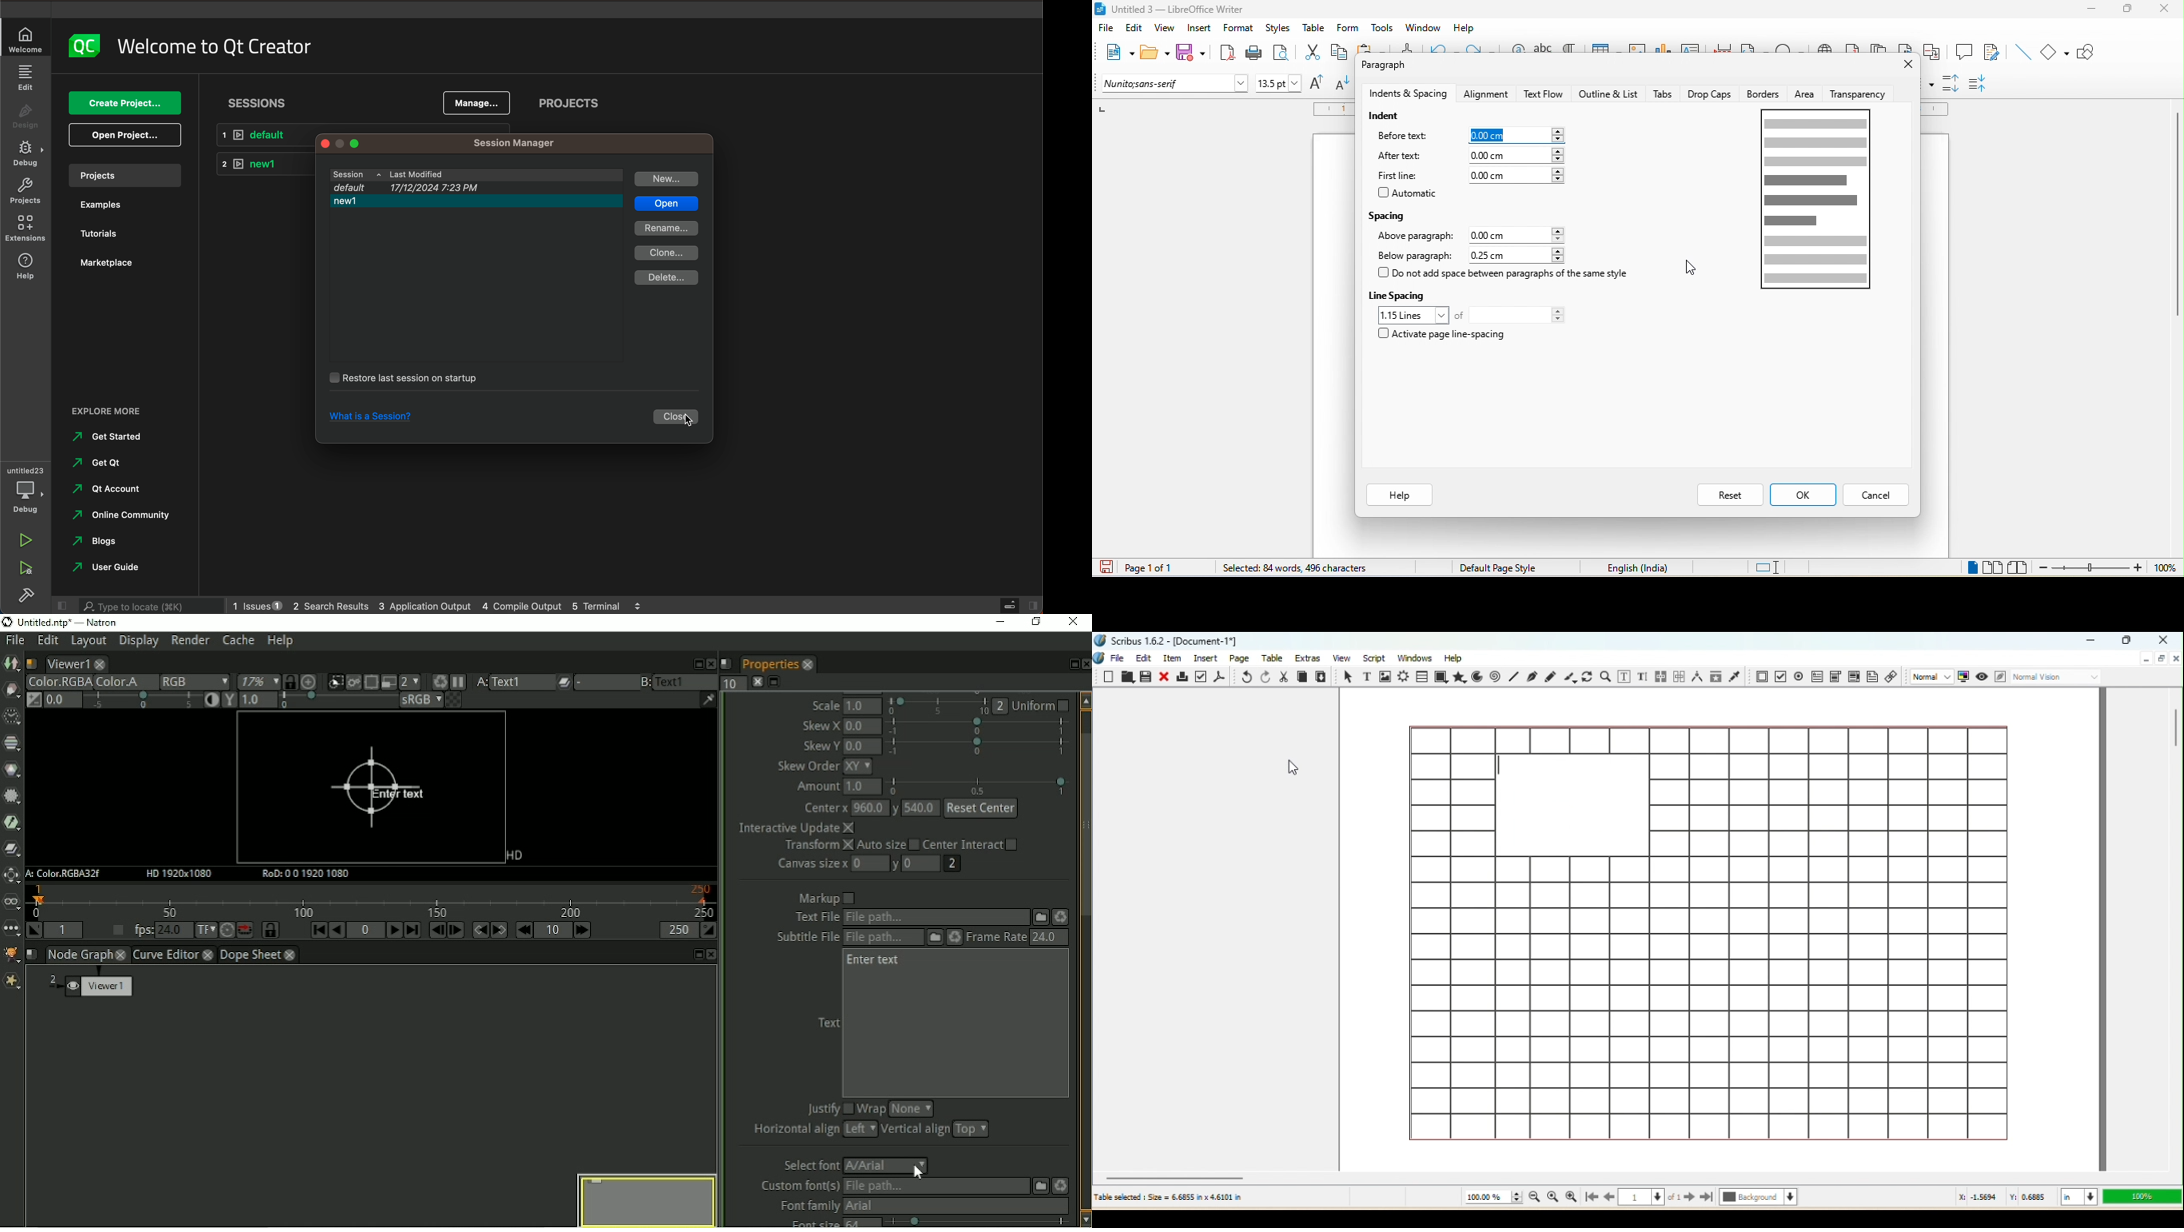 Image resolution: width=2184 pixels, height=1232 pixels. I want to click on open, so click(666, 204).